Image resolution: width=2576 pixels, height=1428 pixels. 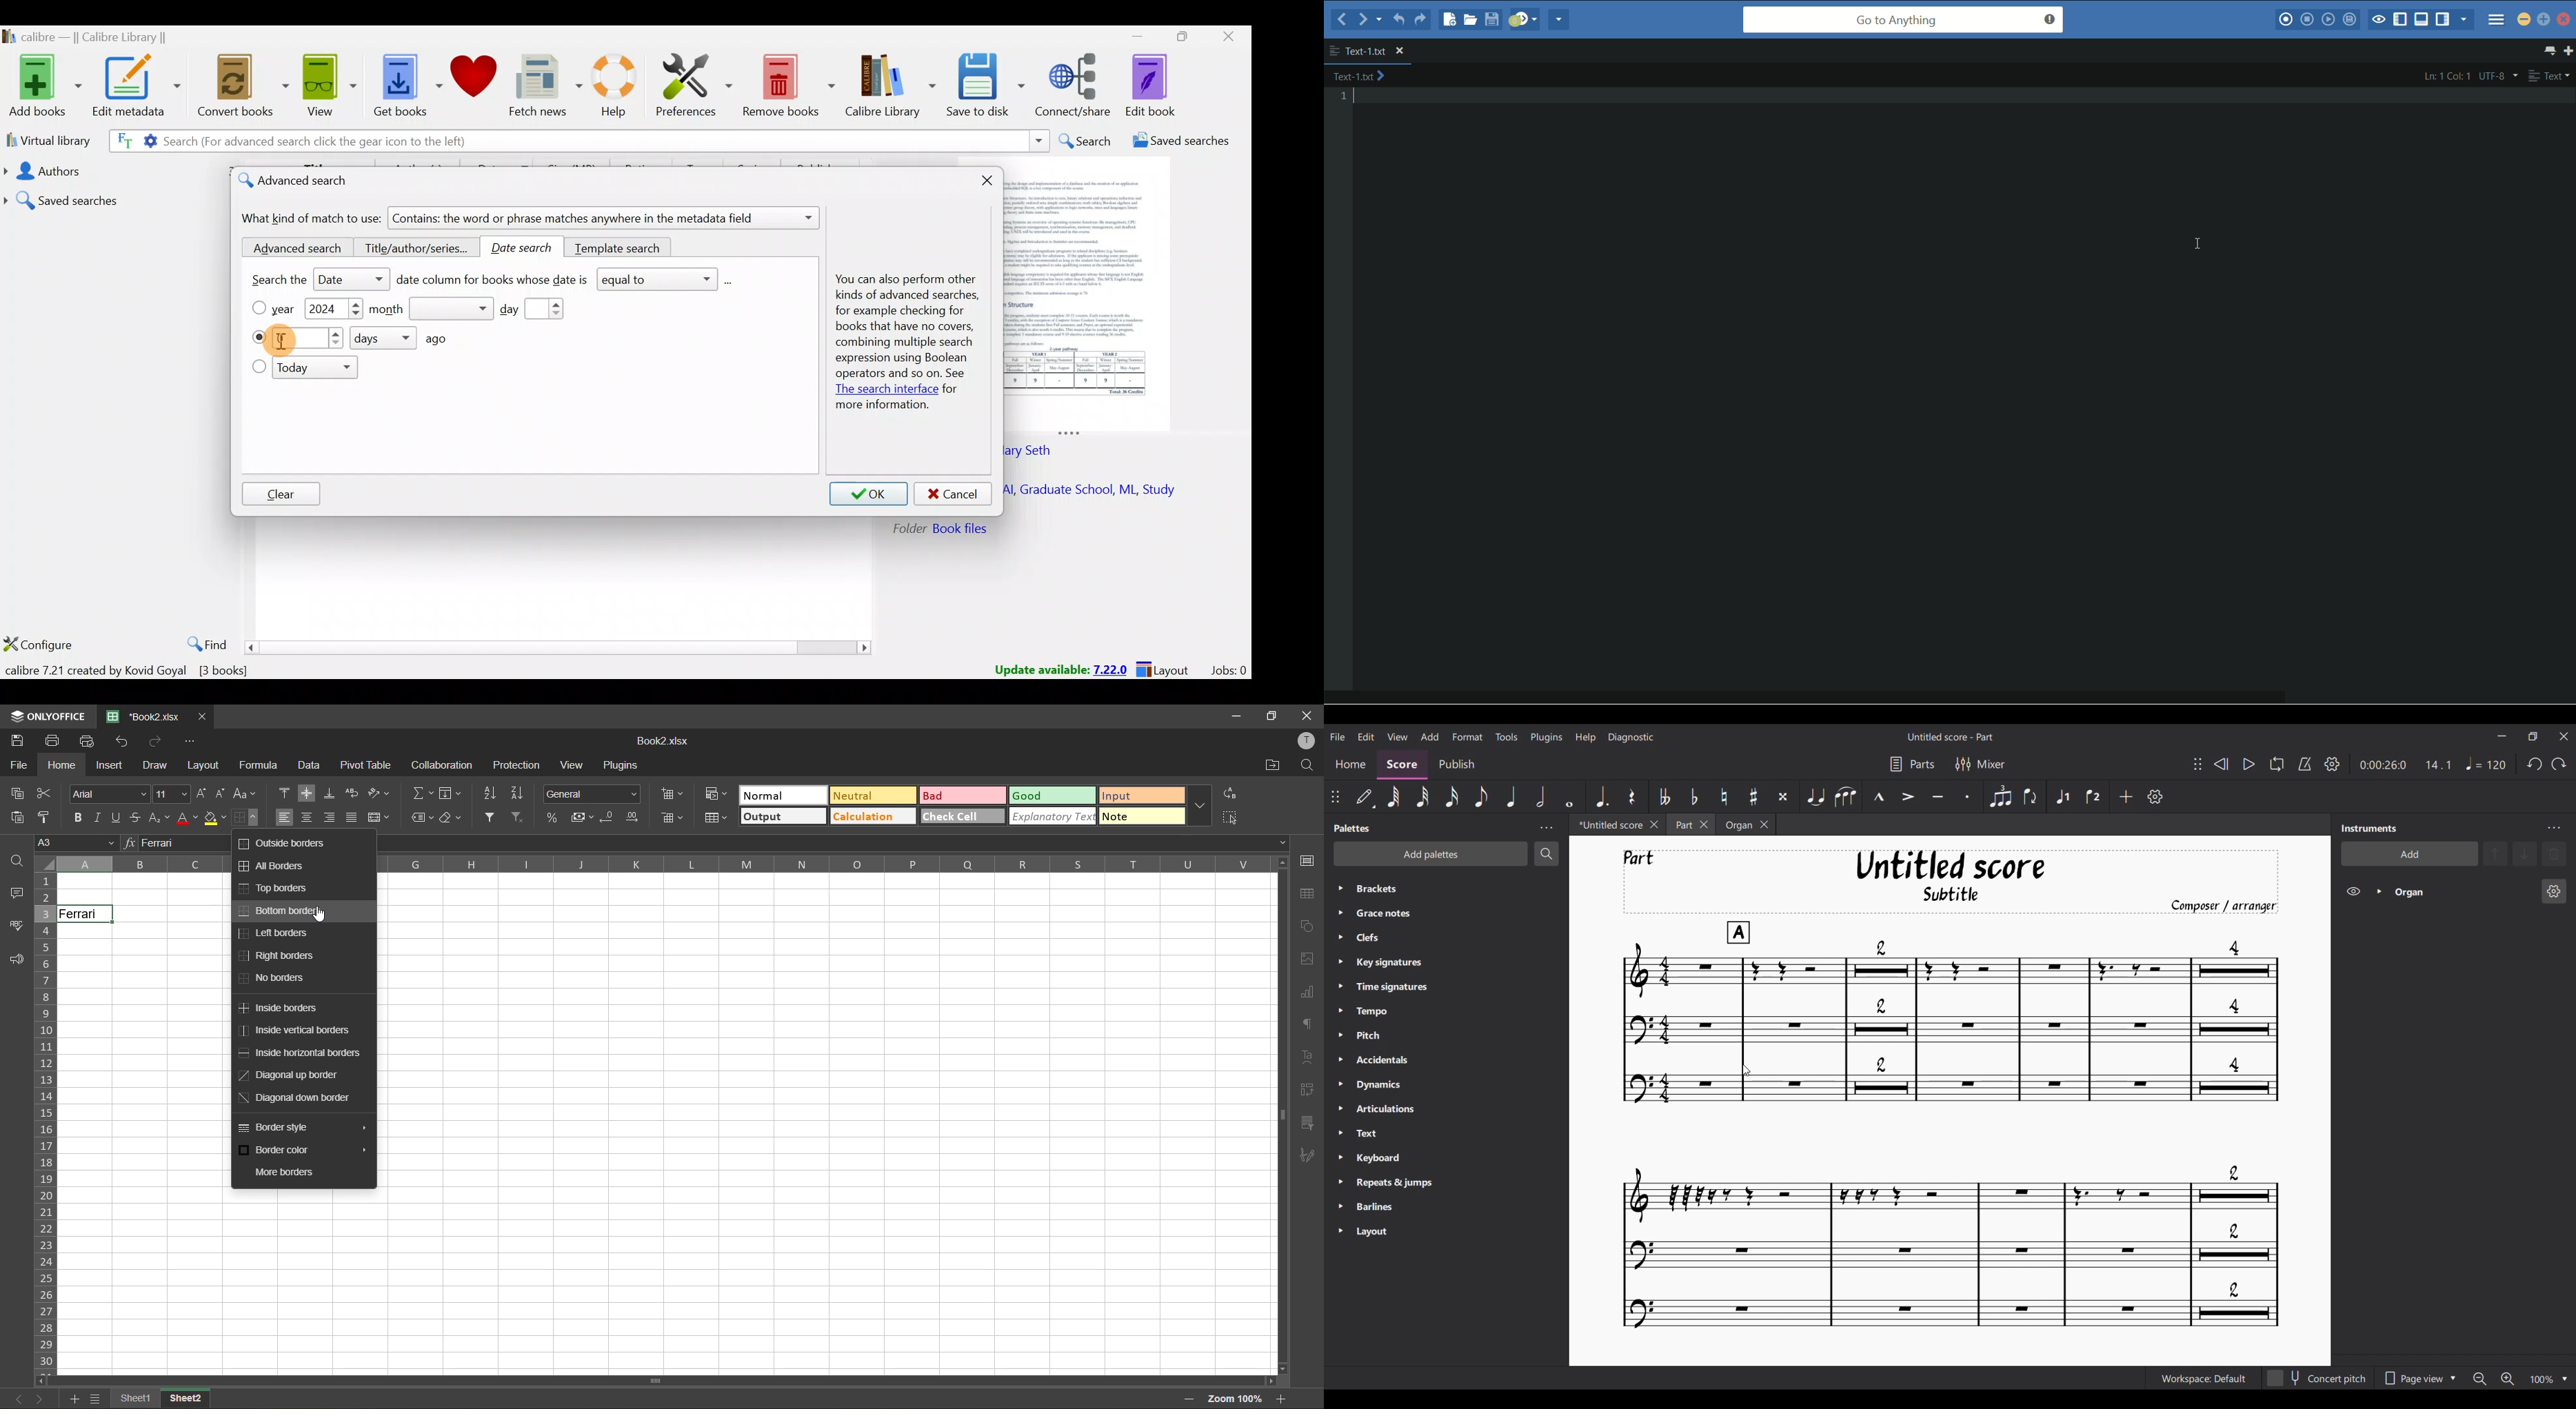 What do you see at coordinates (1694, 796) in the screenshot?
I see `Toggle flat` at bounding box center [1694, 796].